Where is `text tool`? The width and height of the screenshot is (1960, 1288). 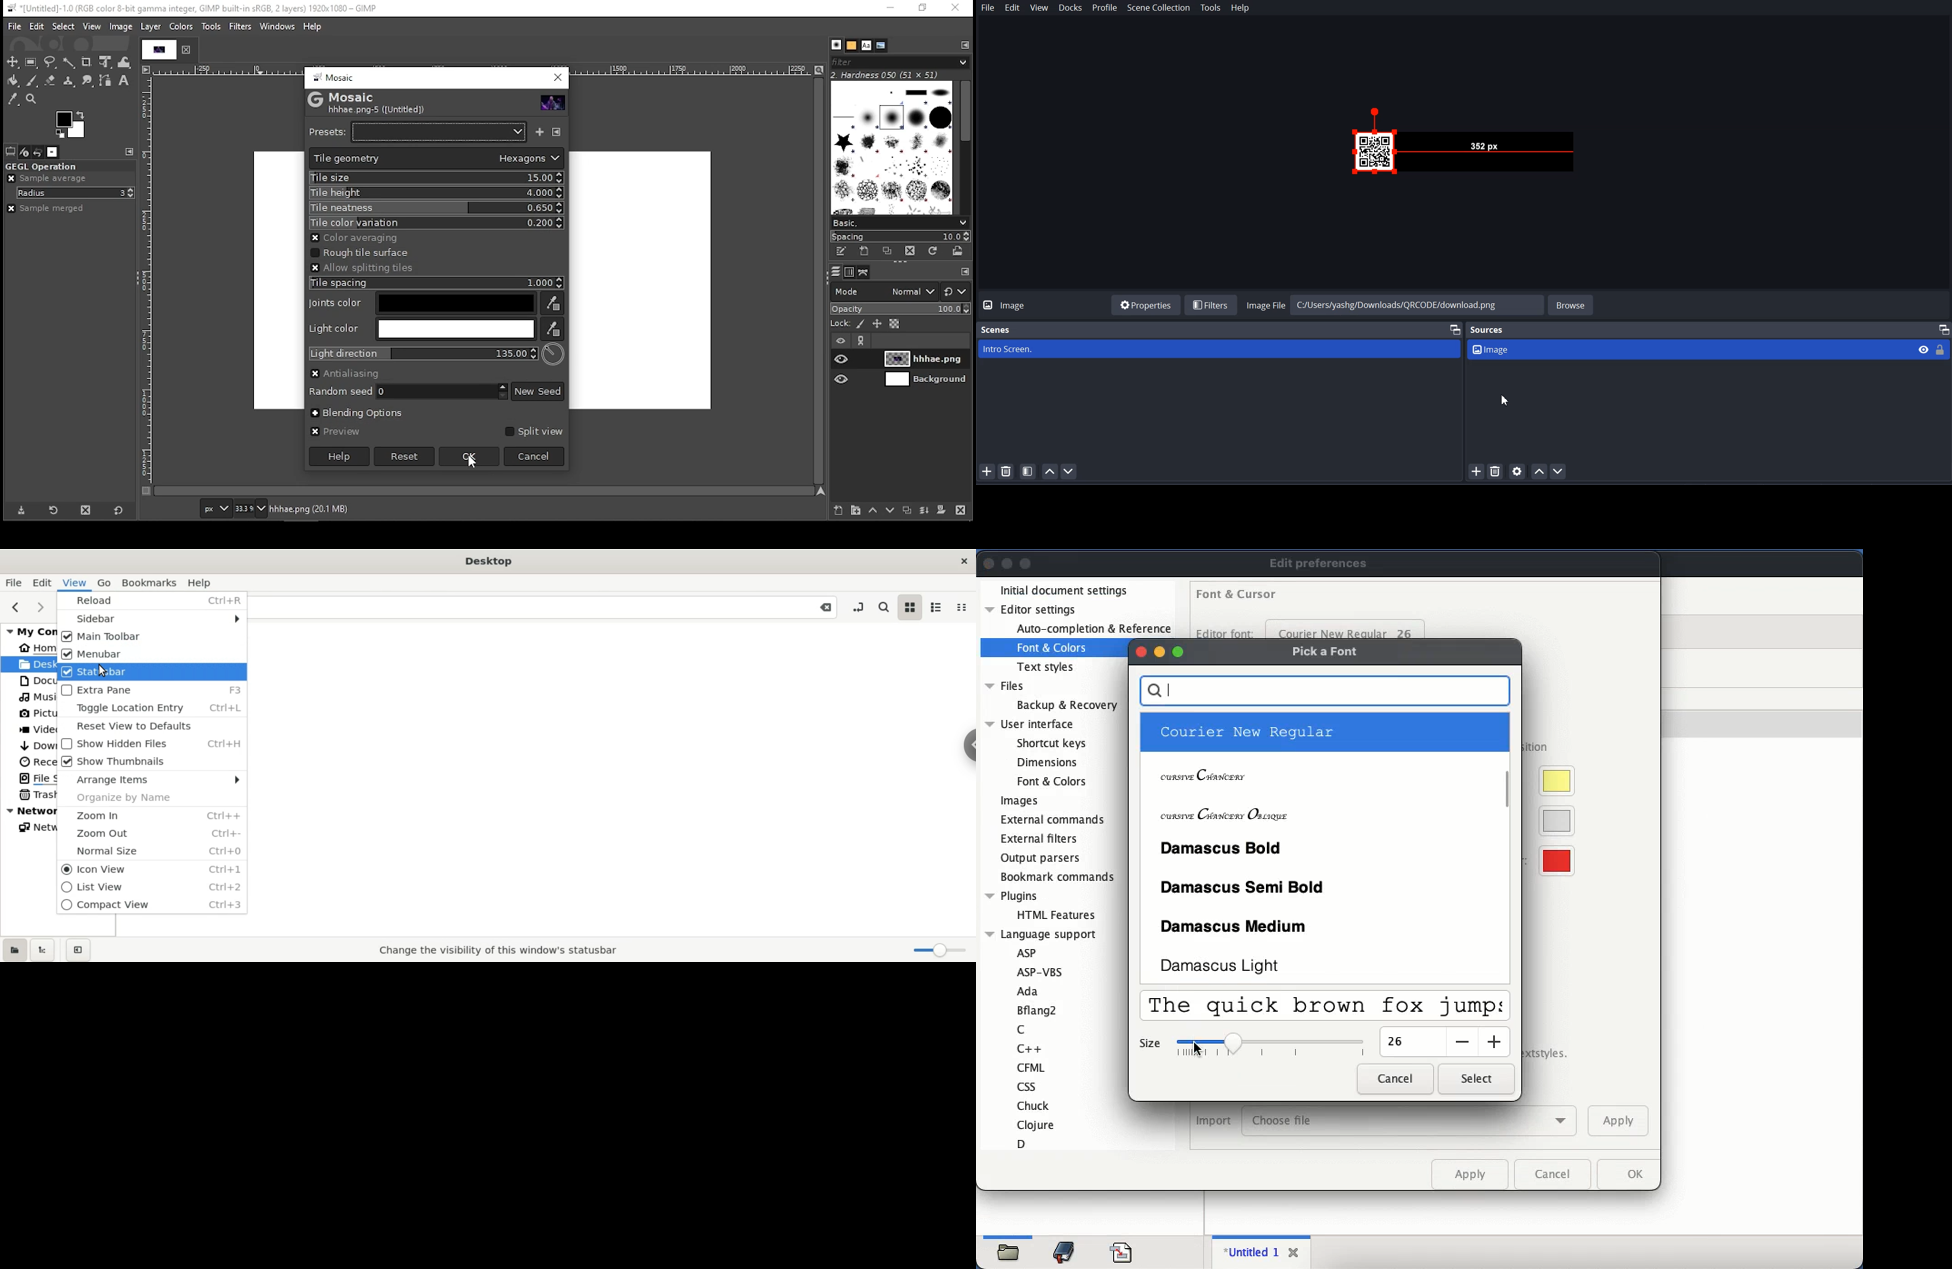 text tool is located at coordinates (125, 83).